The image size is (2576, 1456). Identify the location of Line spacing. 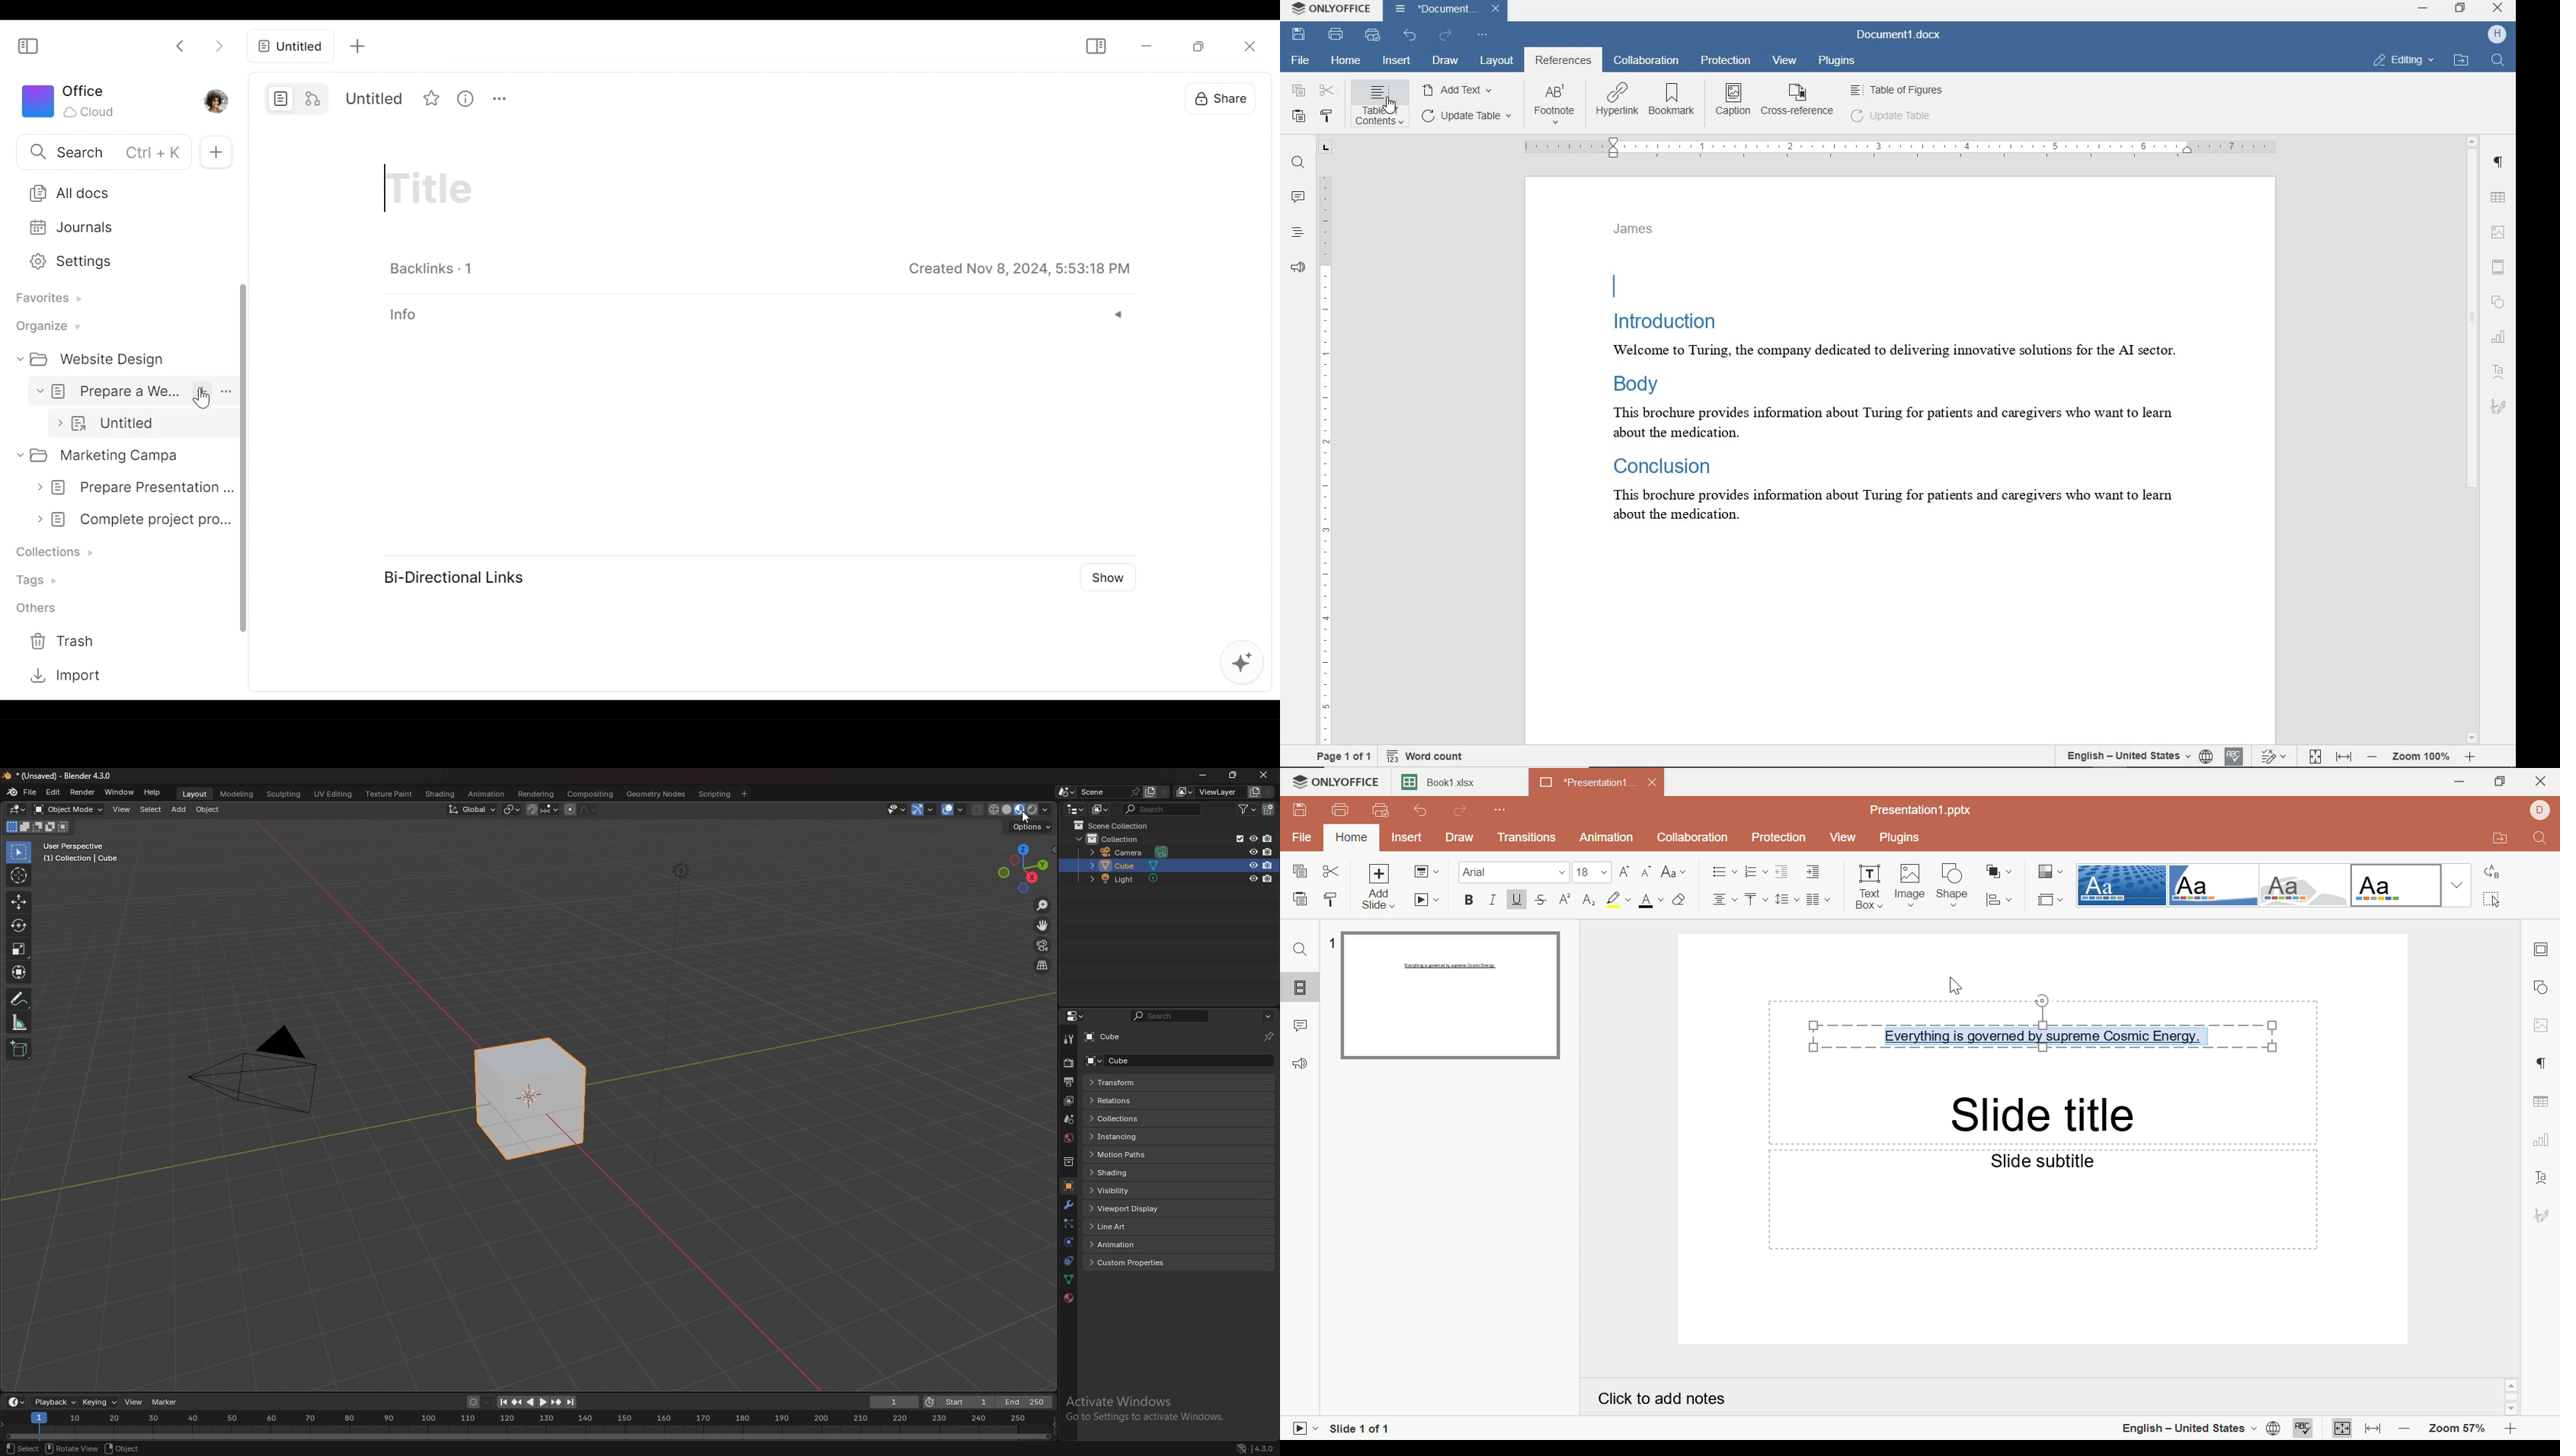
(1788, 898).